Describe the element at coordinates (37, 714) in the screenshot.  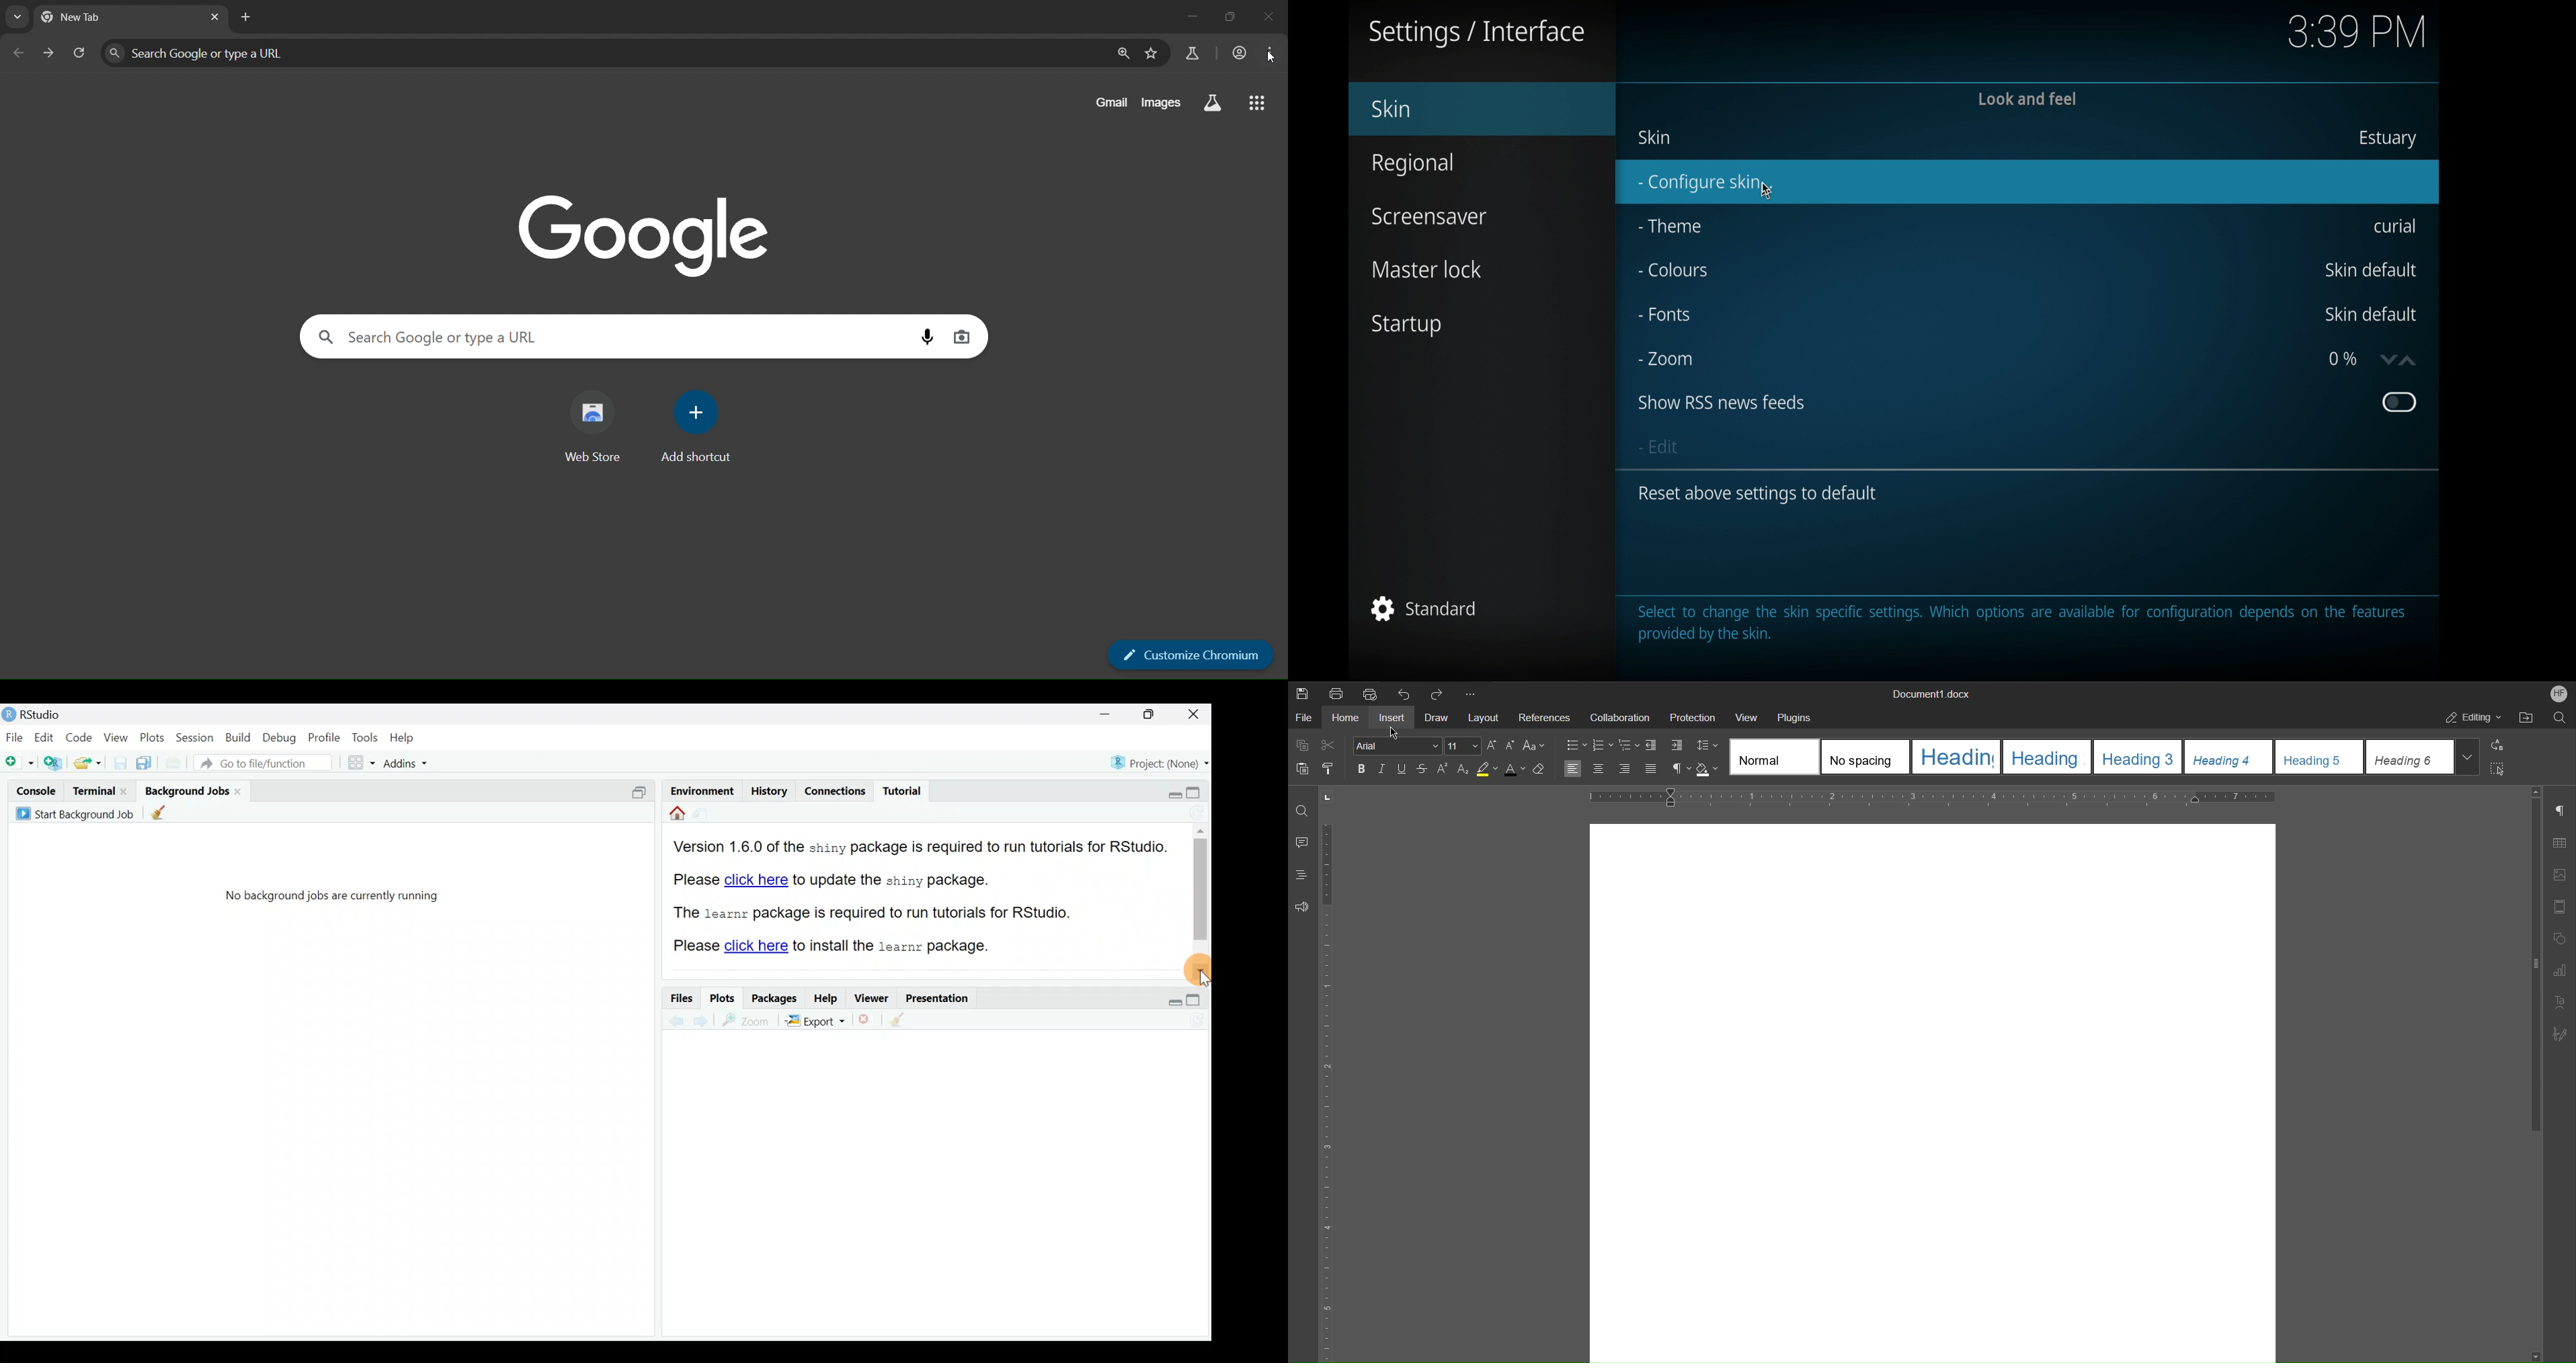
I see `RStudio` at that location.